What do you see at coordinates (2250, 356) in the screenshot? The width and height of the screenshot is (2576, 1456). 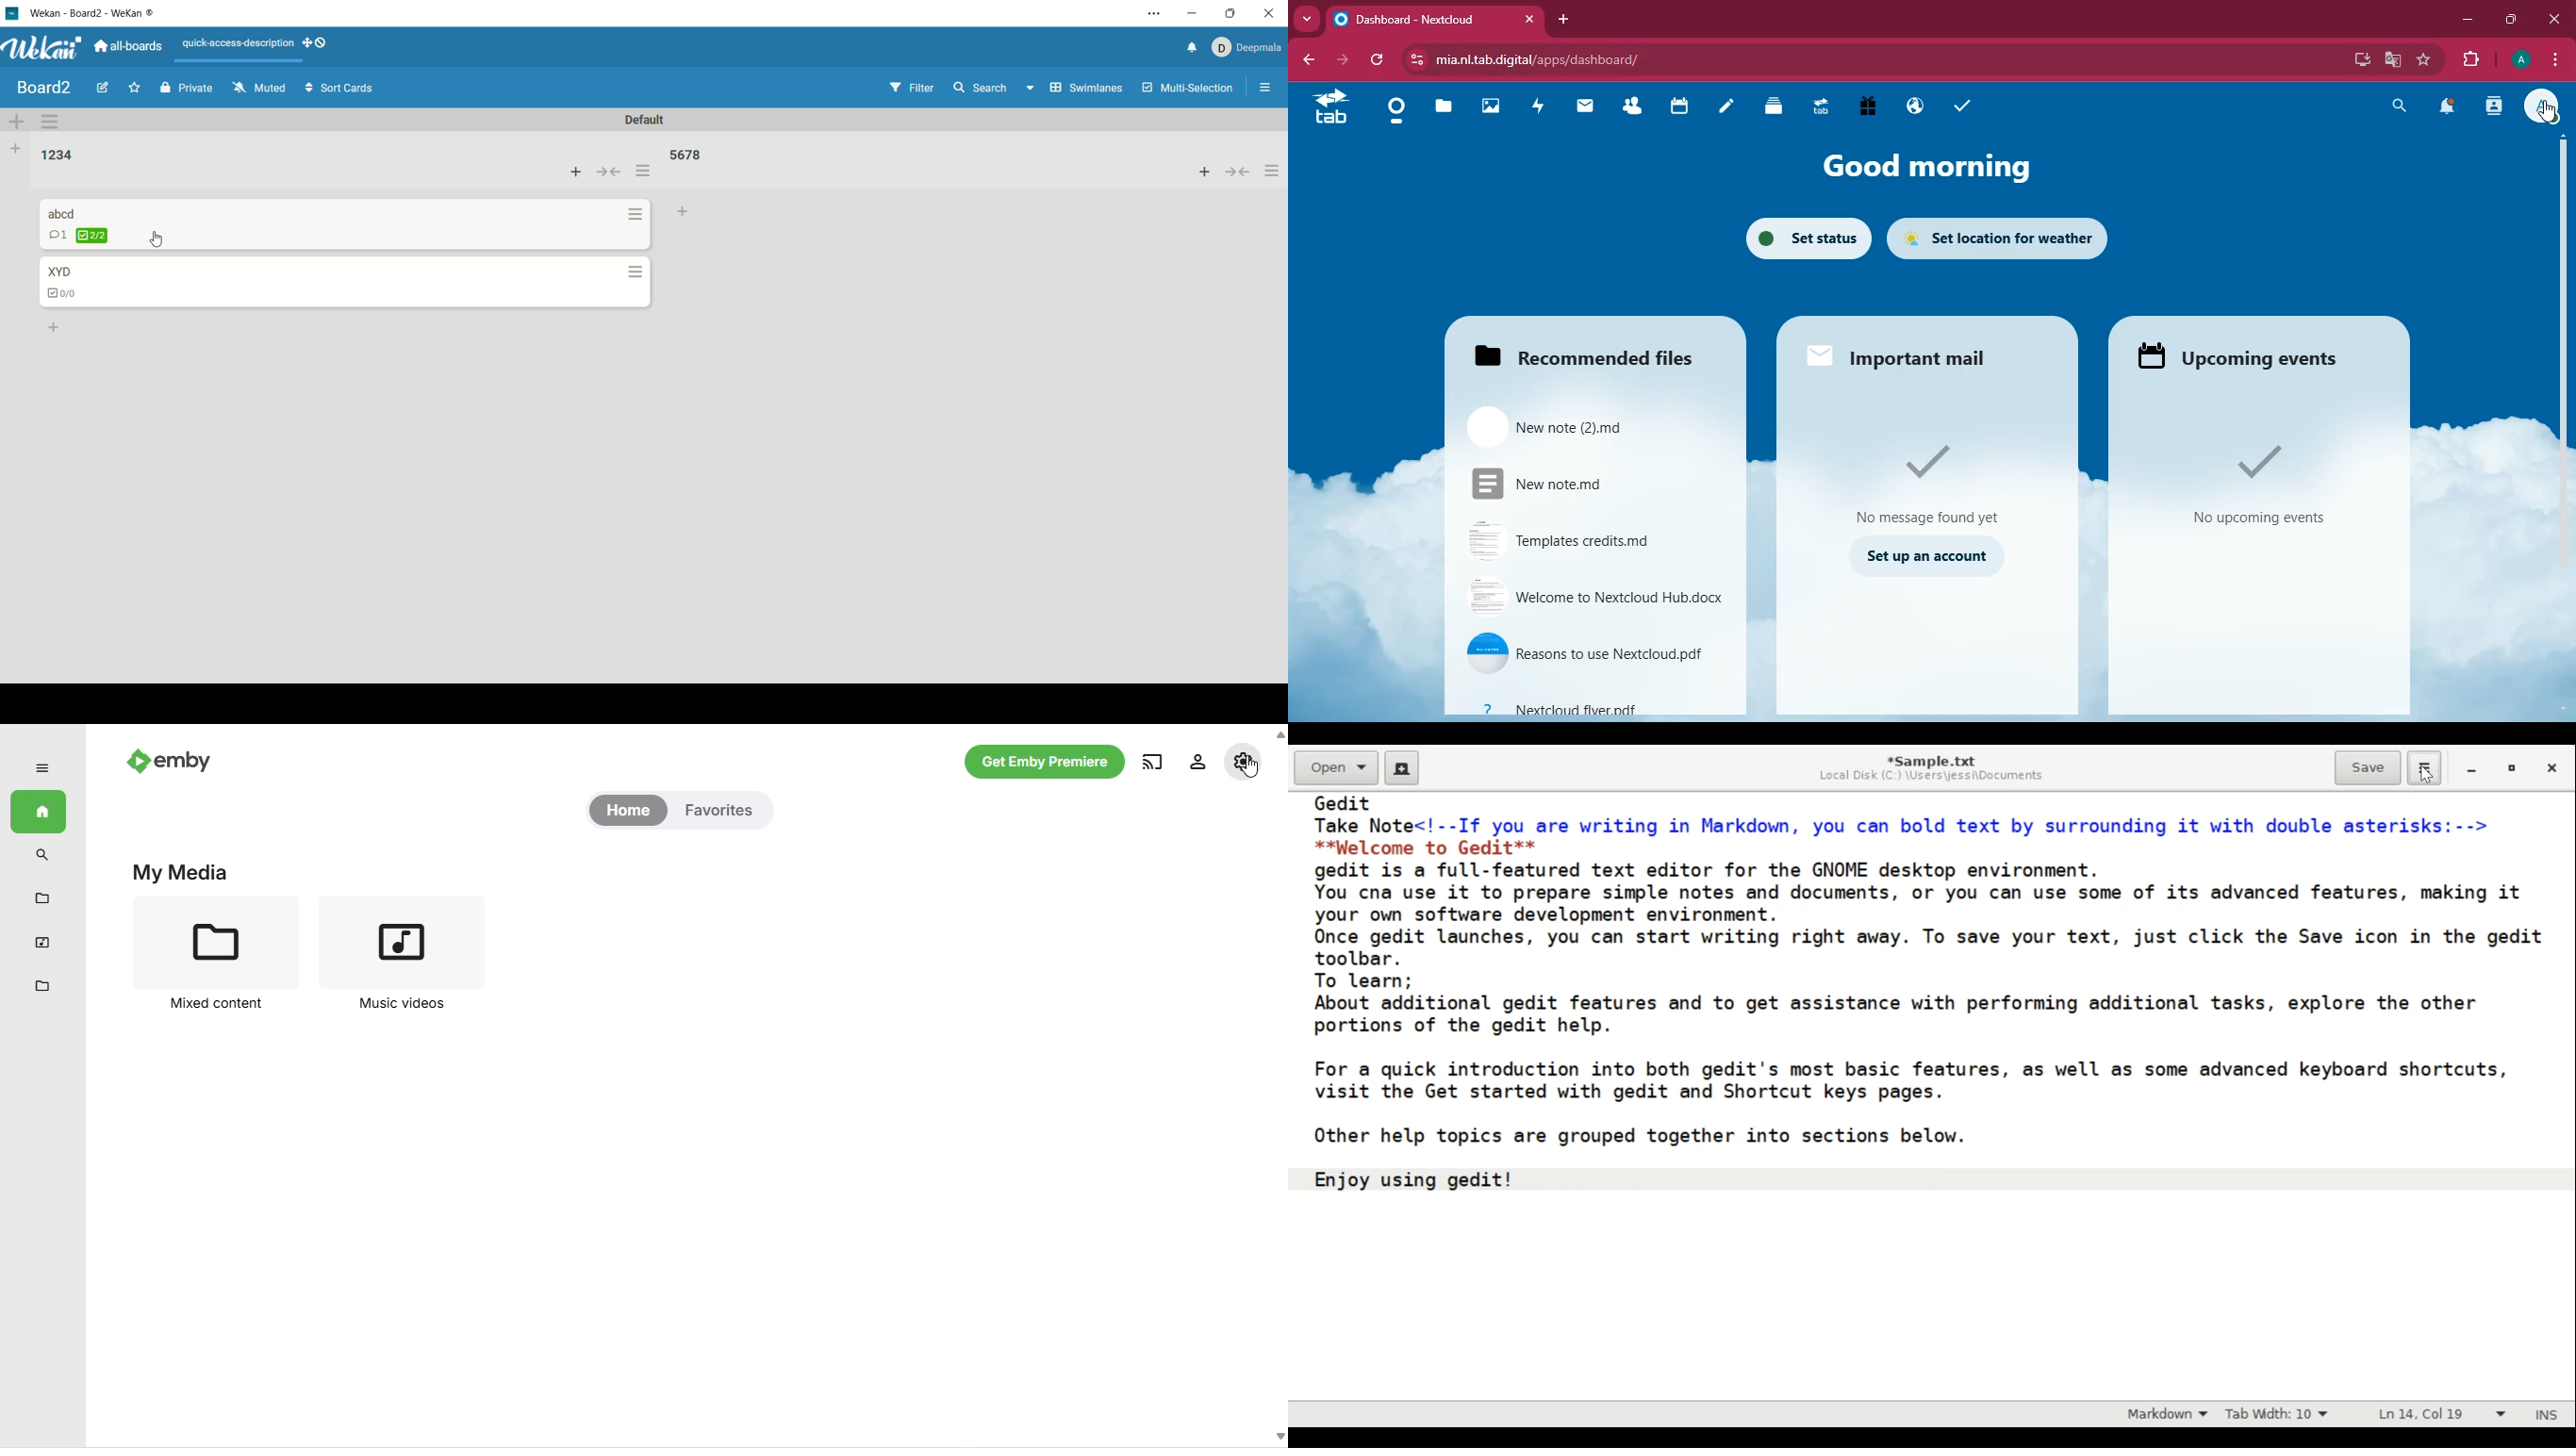 I see `events` at bounding box center [2250, 356].